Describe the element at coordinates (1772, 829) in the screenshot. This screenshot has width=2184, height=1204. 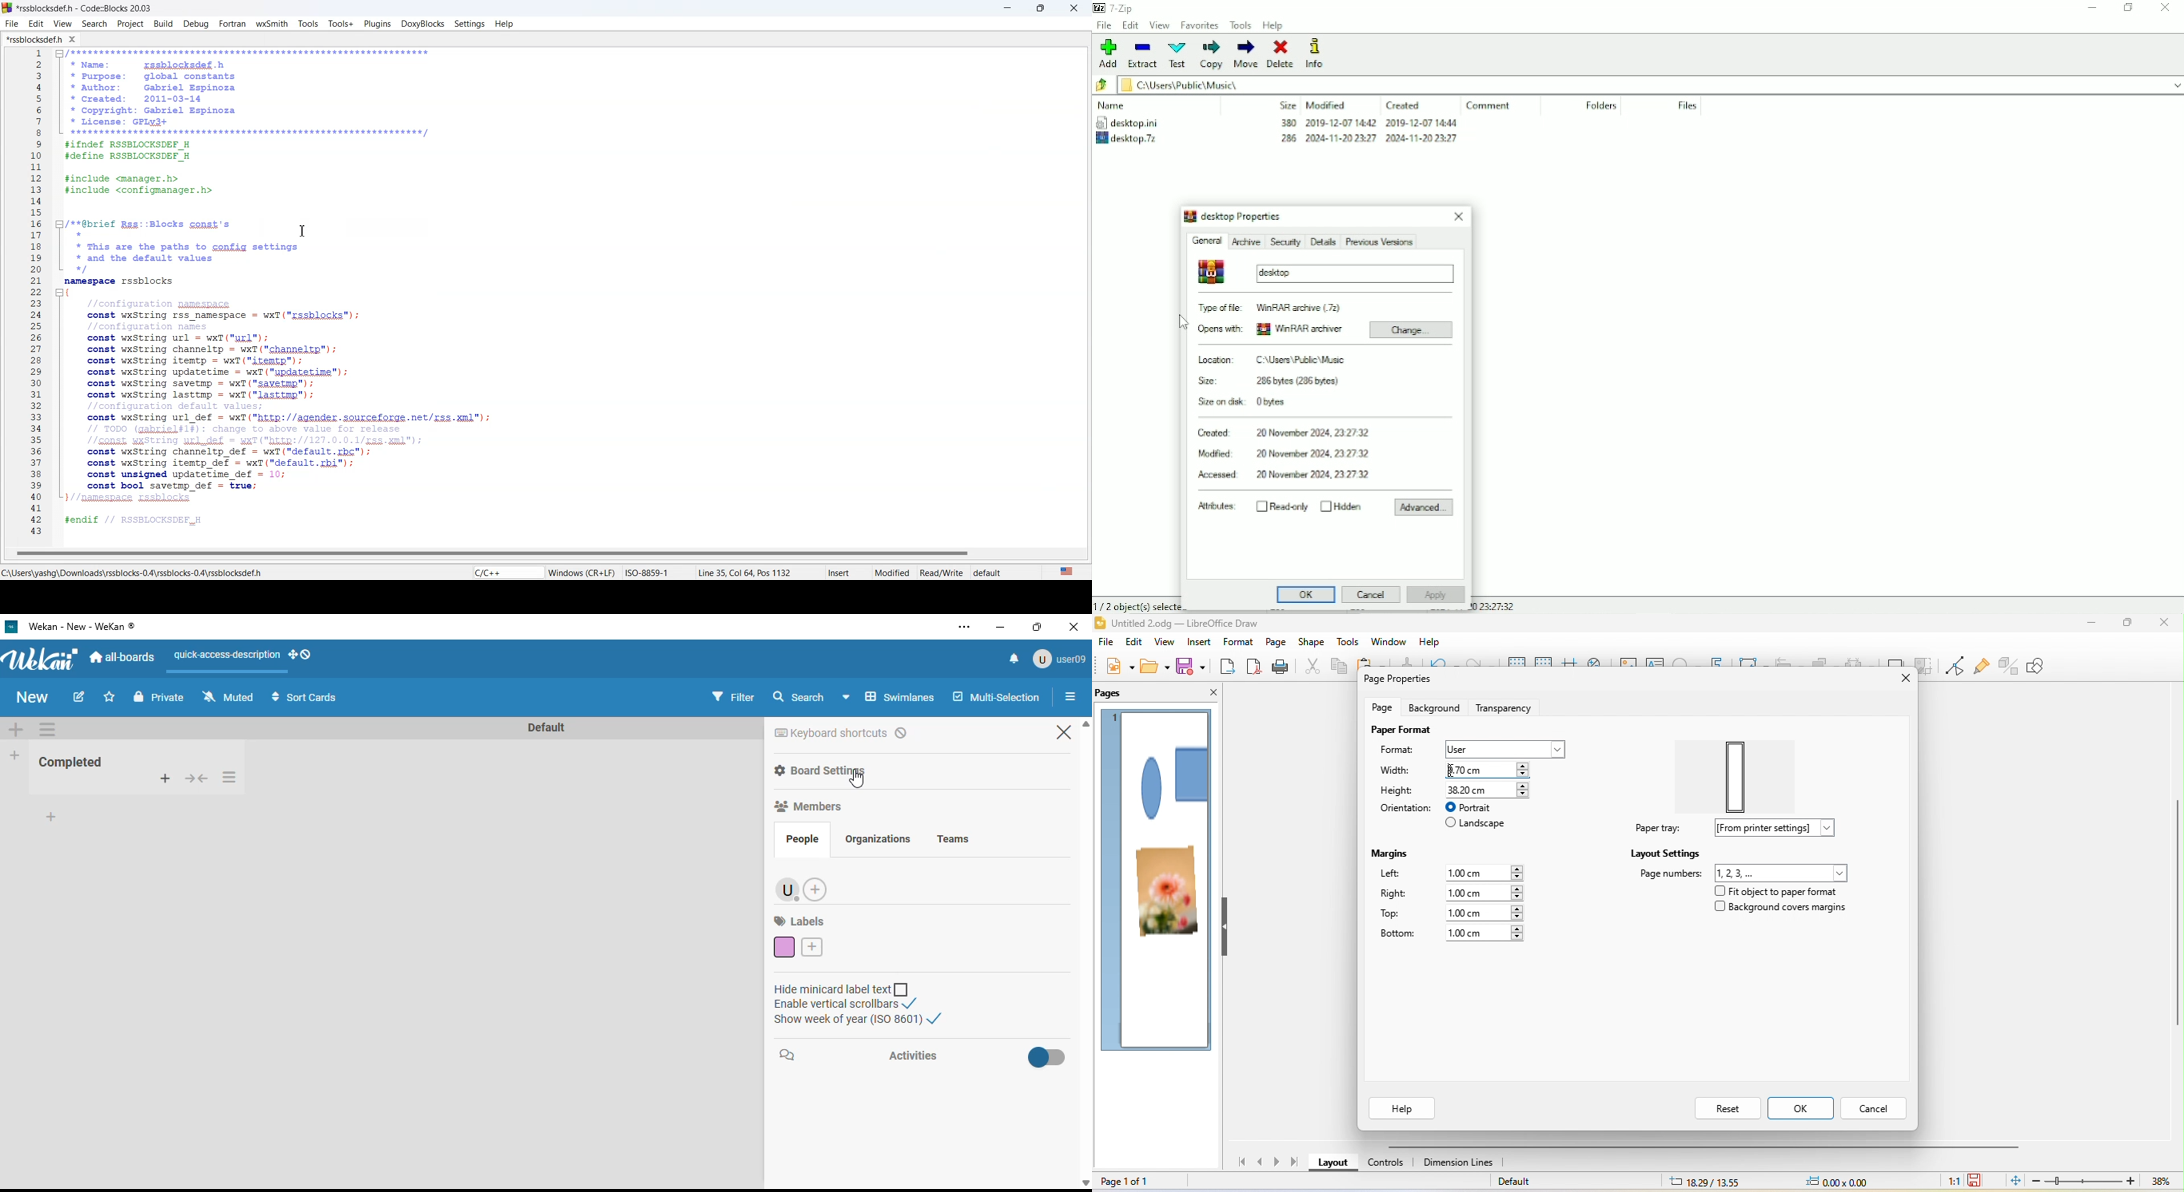
I see `from printer settings` at that location.